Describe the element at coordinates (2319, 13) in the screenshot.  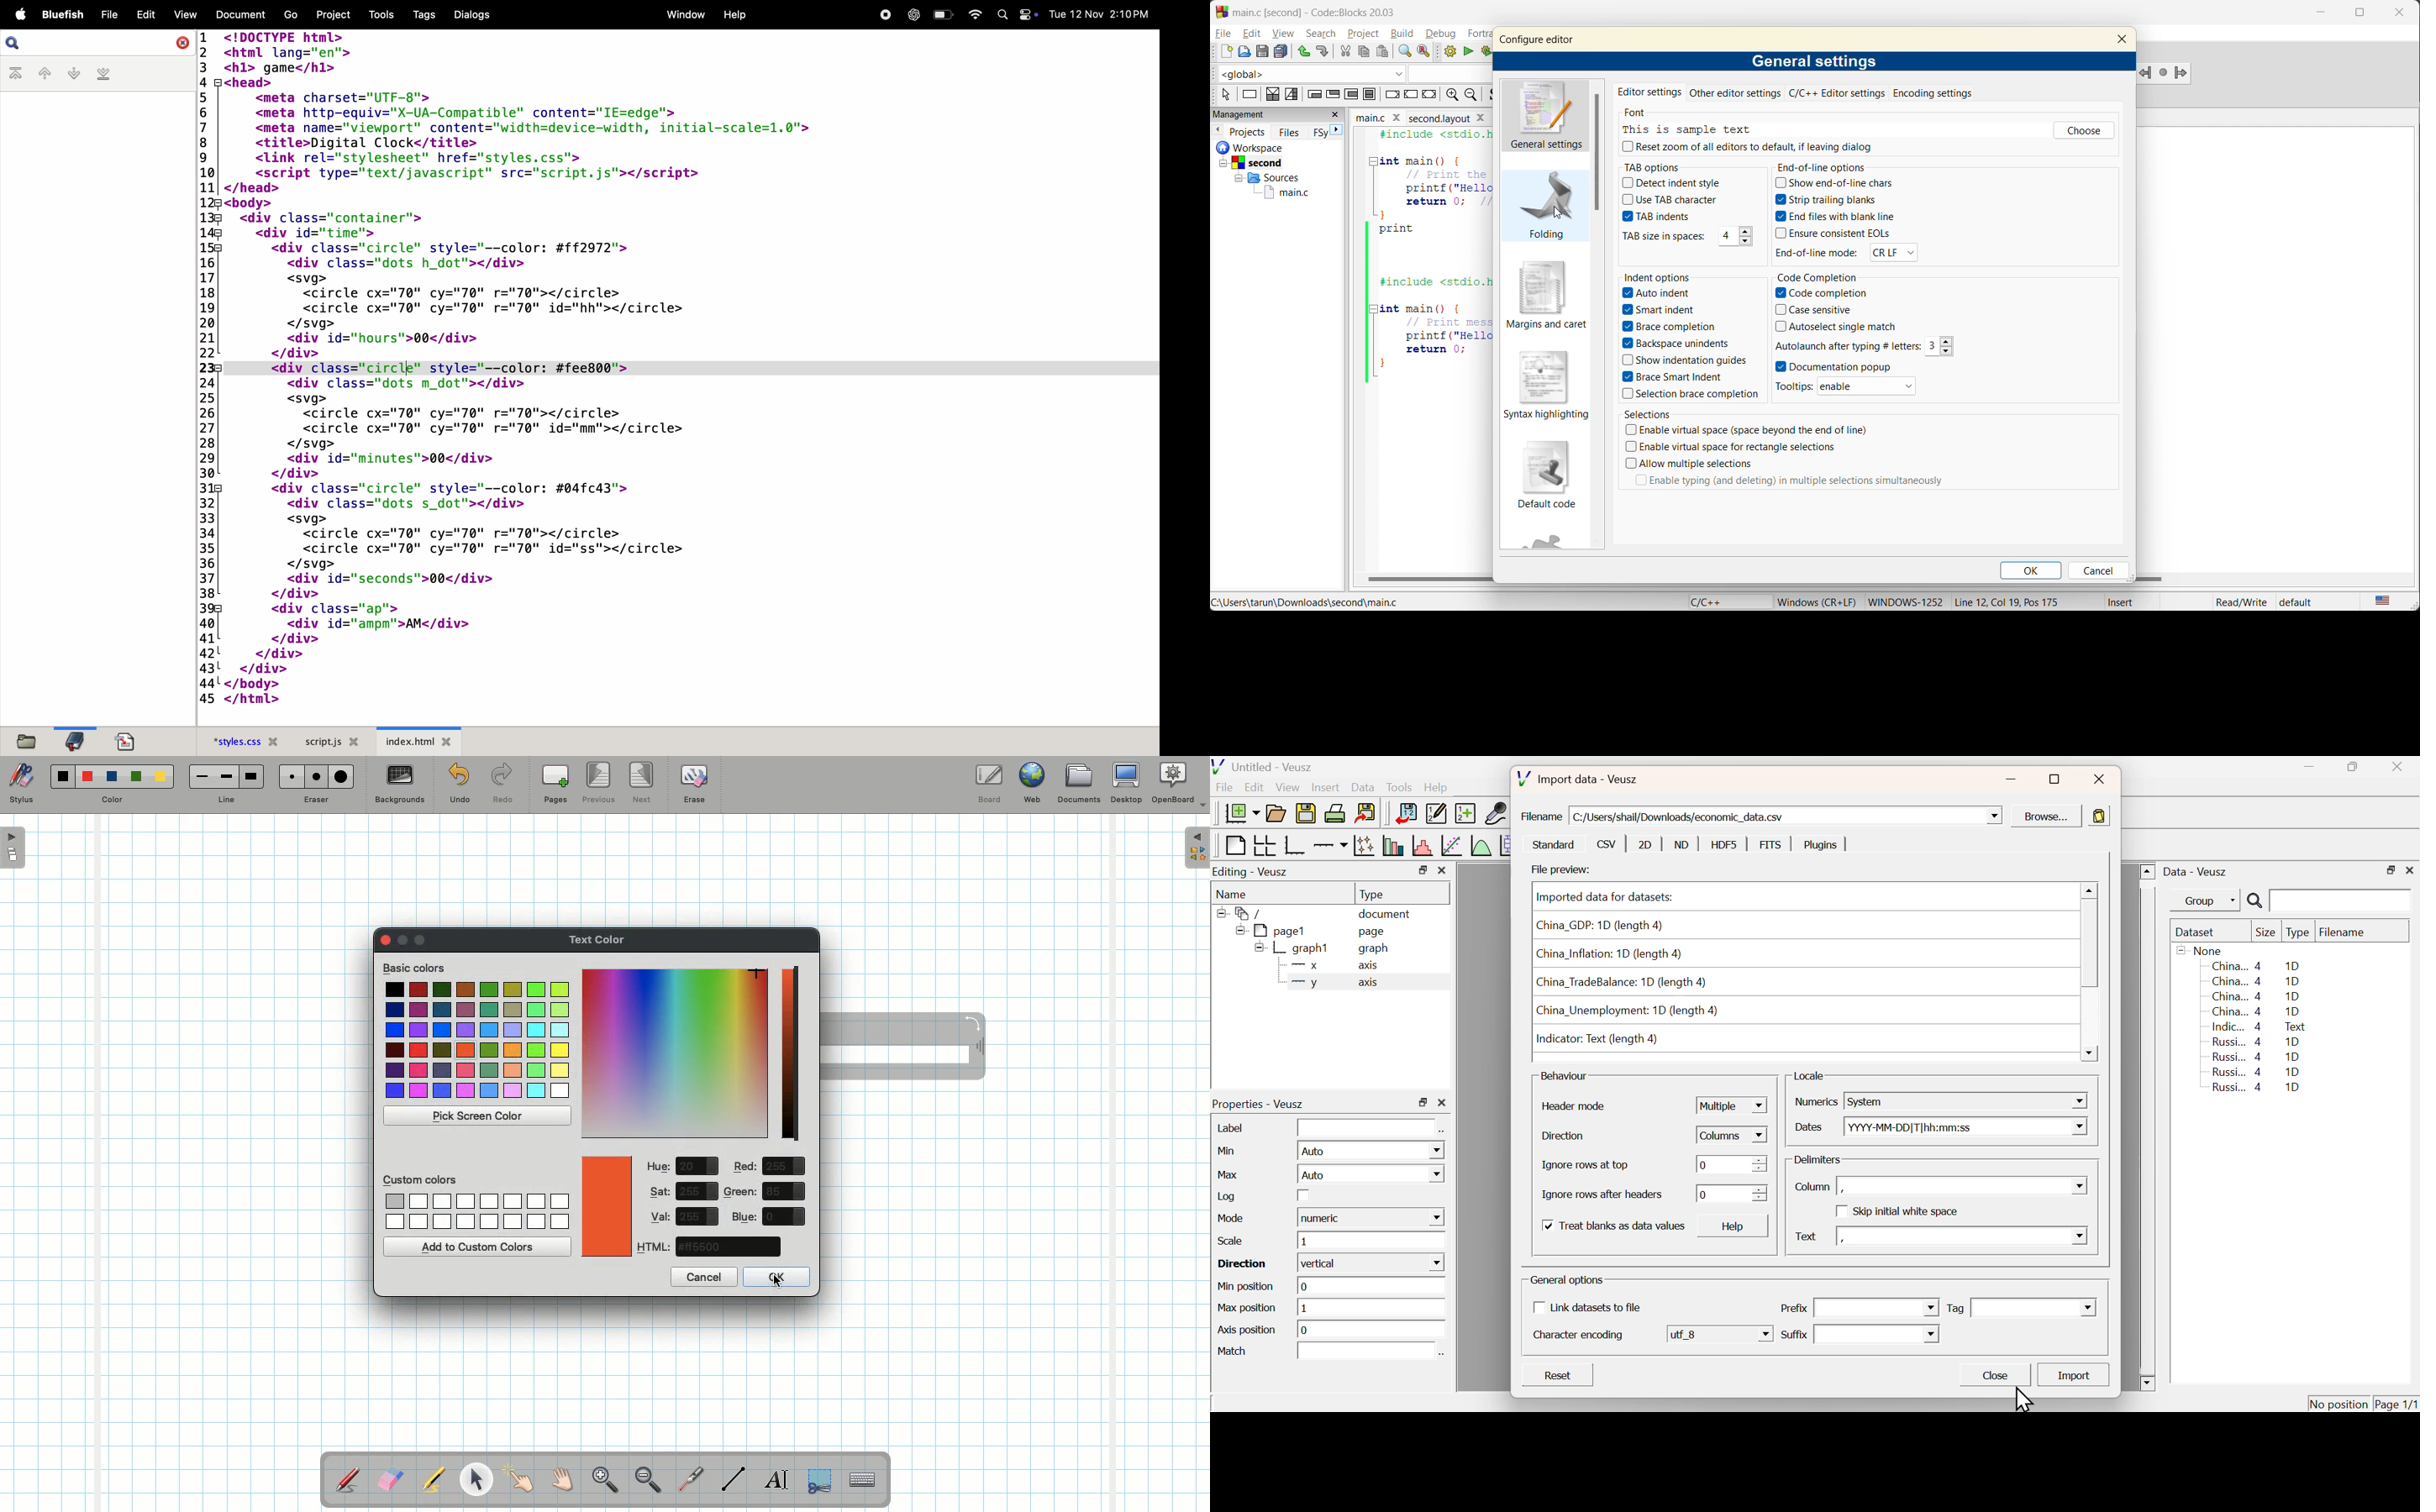
I see `minimize` at that location.